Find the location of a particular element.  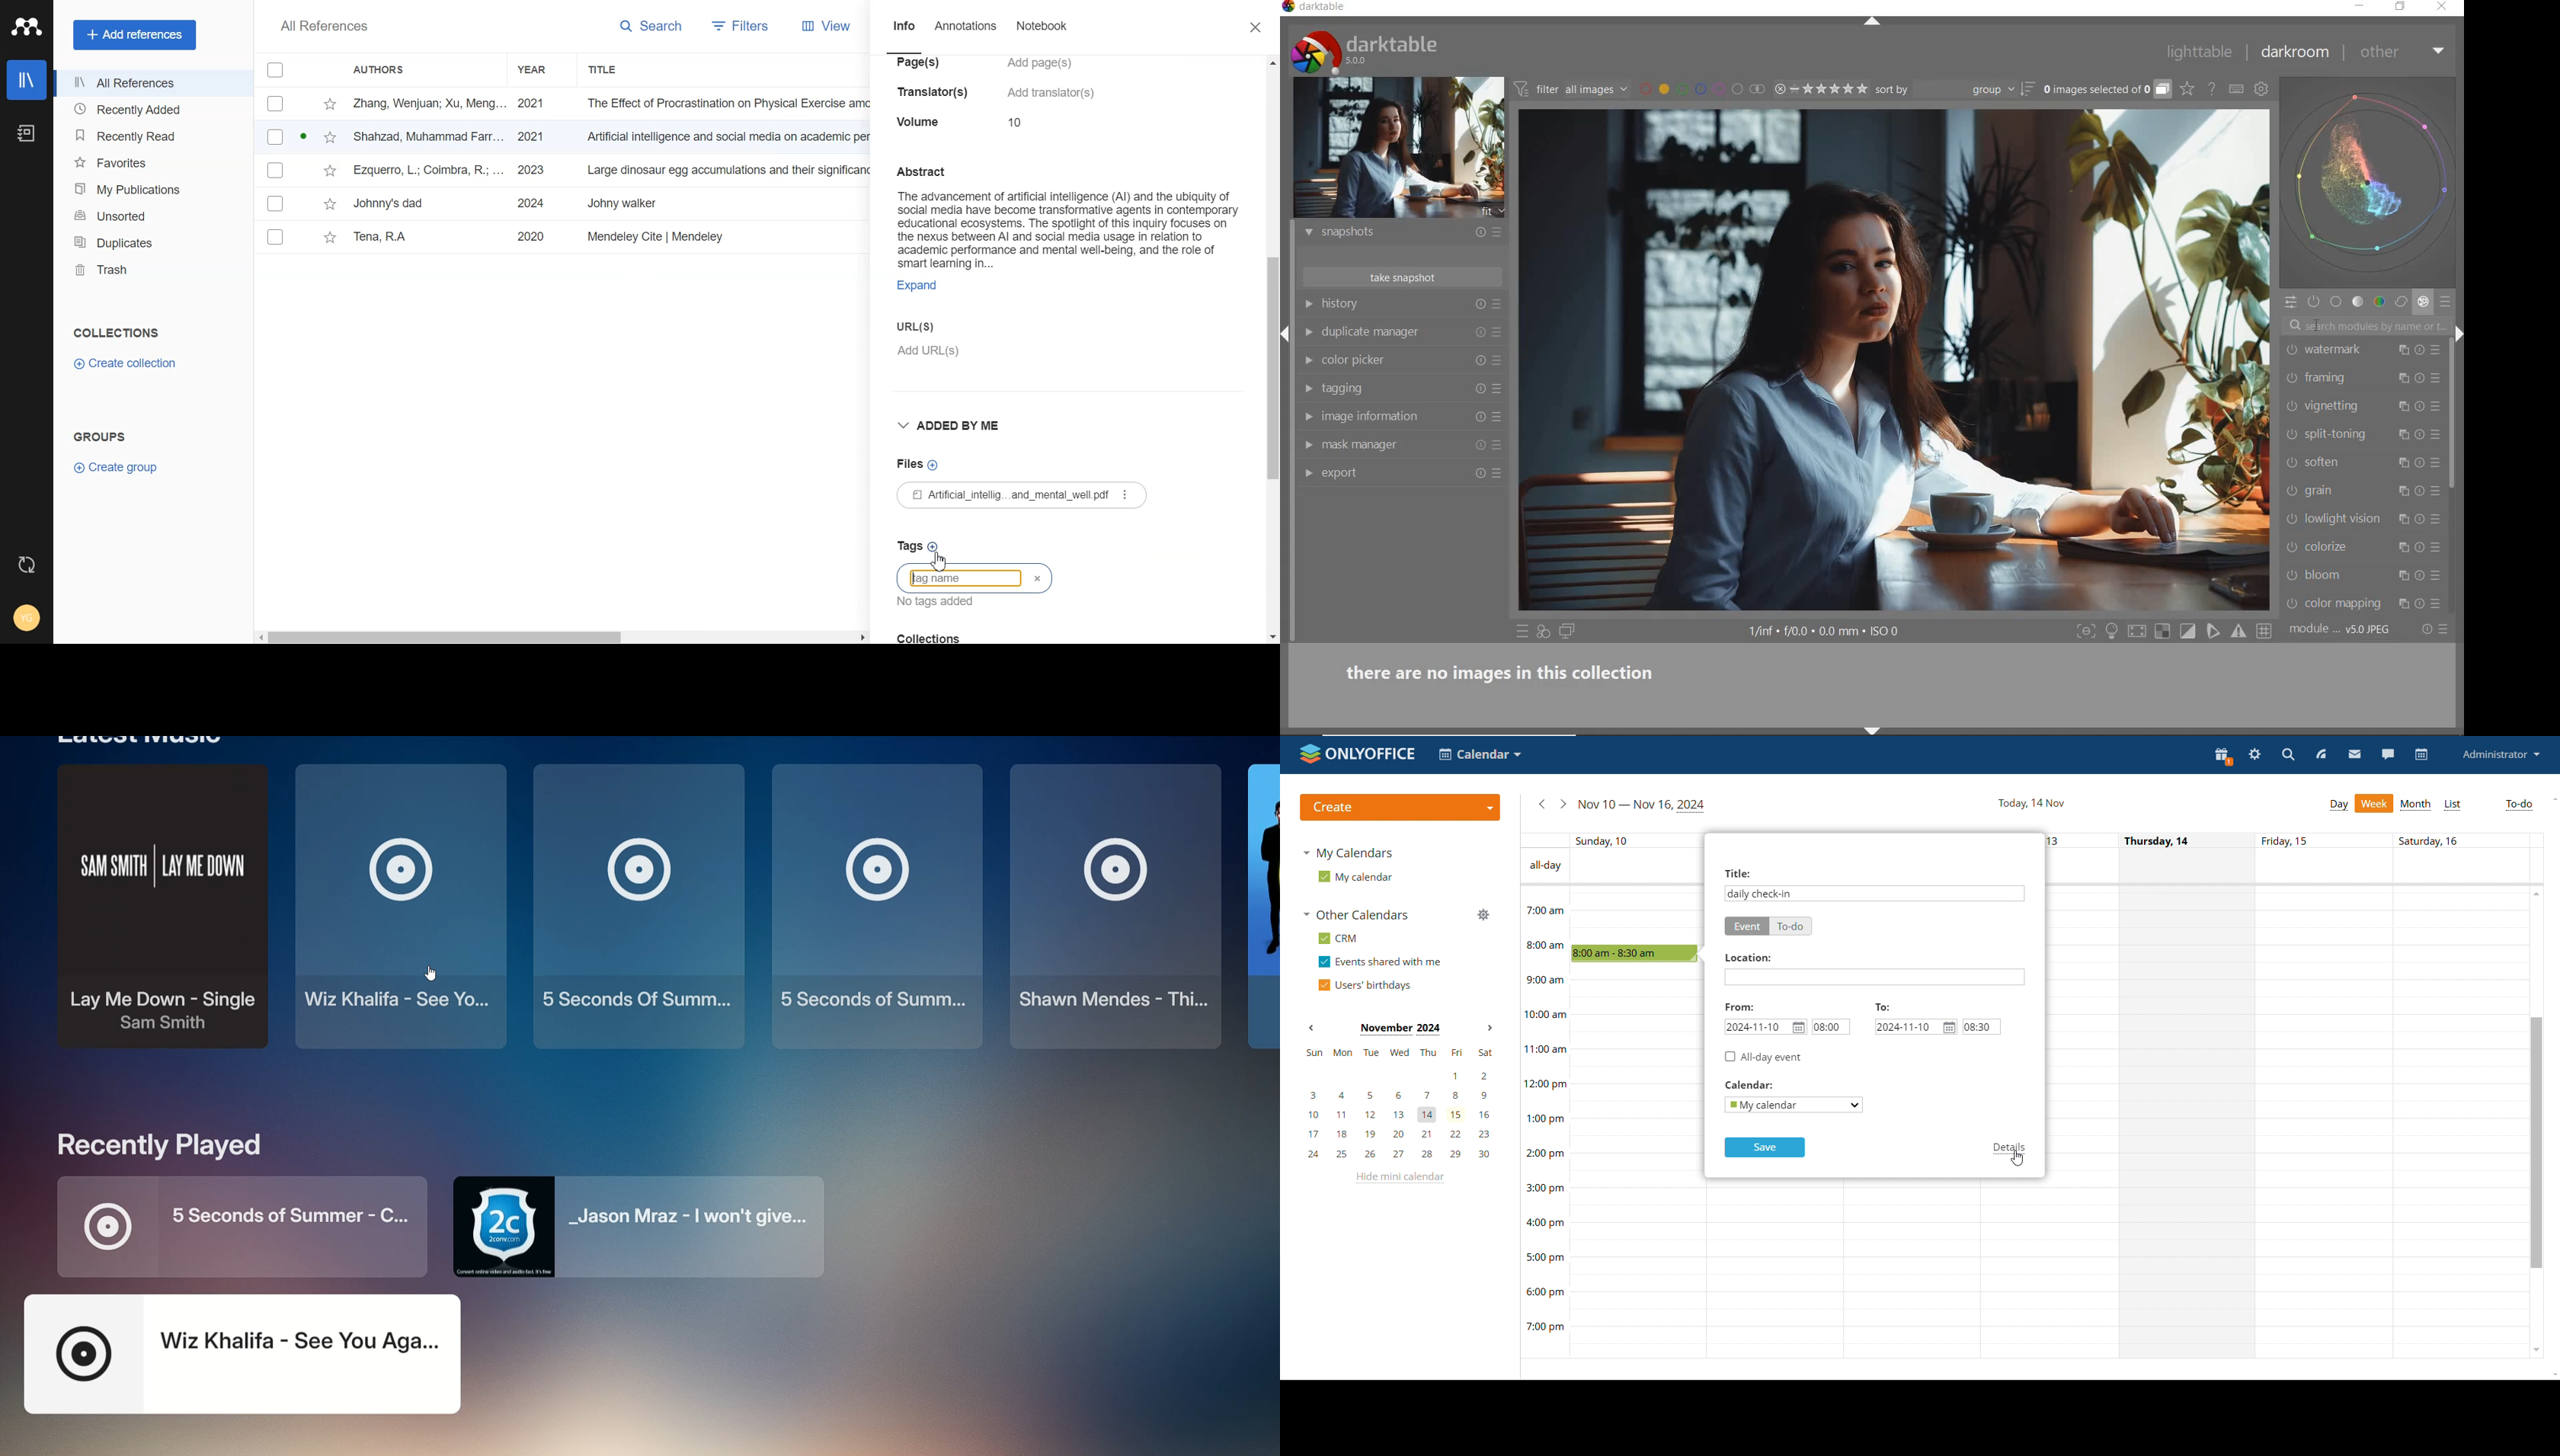

Info is located at coordinates (904, 34).